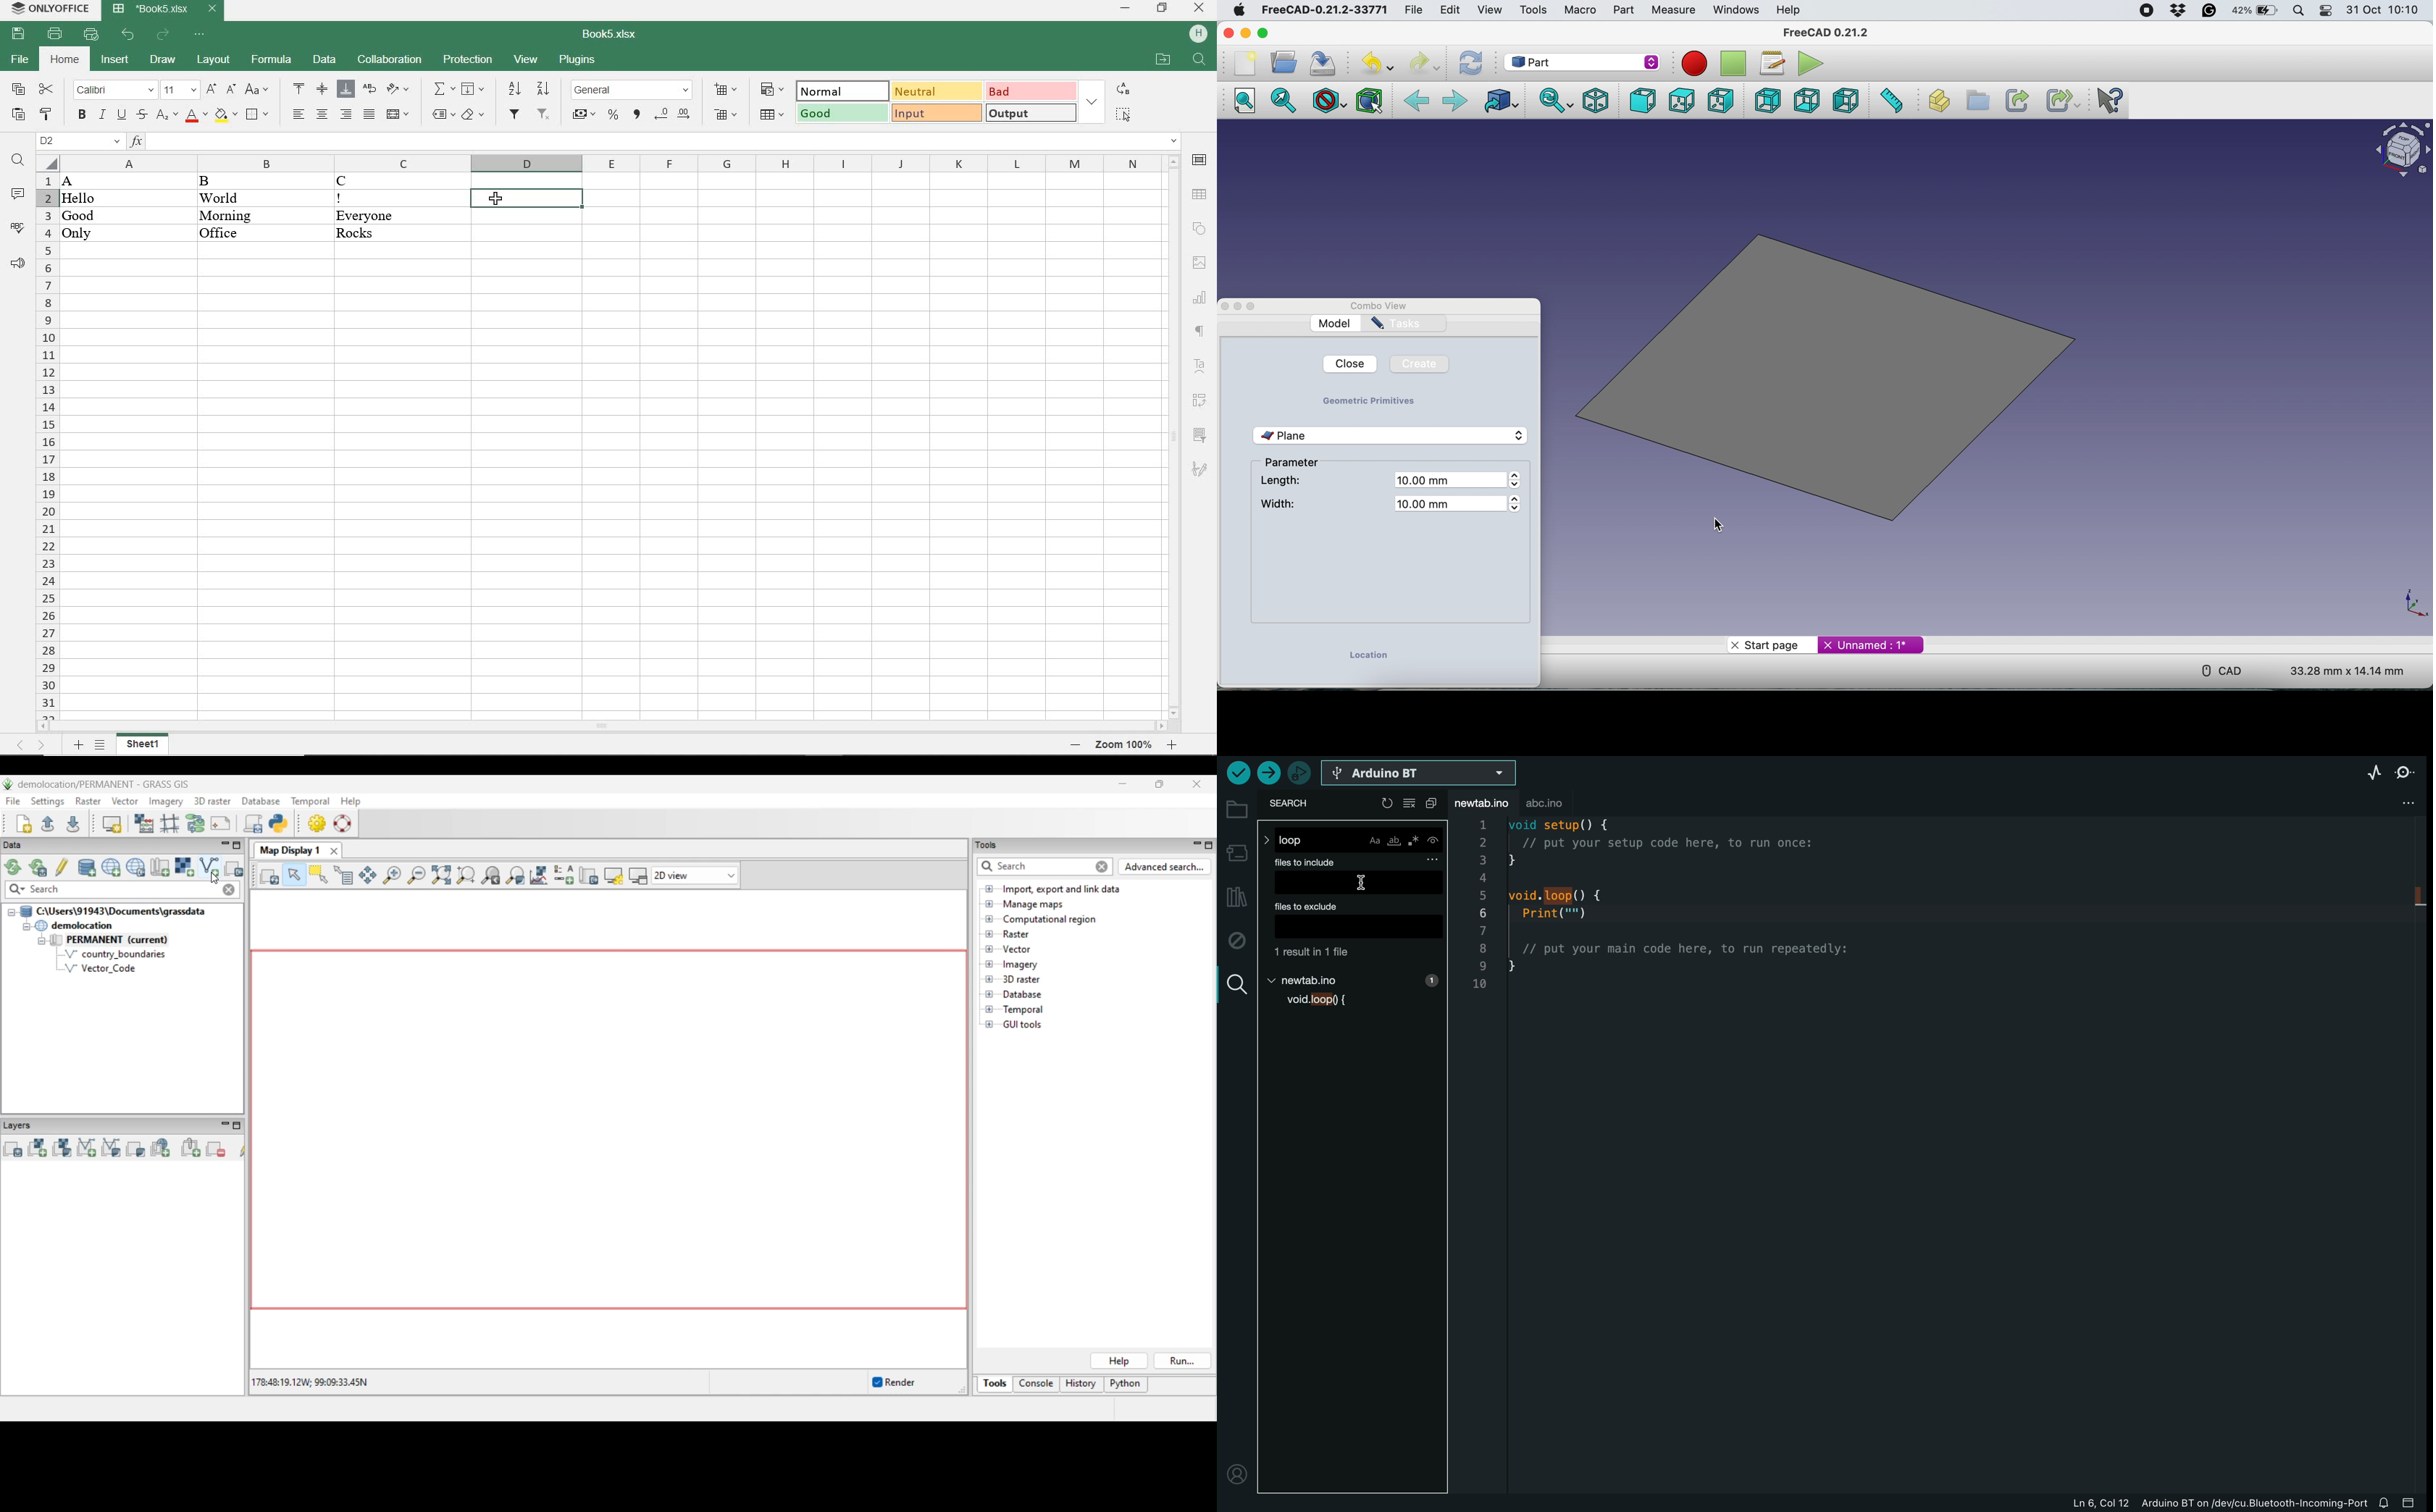 The image size is (2436, 1512). Describe the element at coordinates (1422, 62) in the screenshot. I see `redo` at that location.